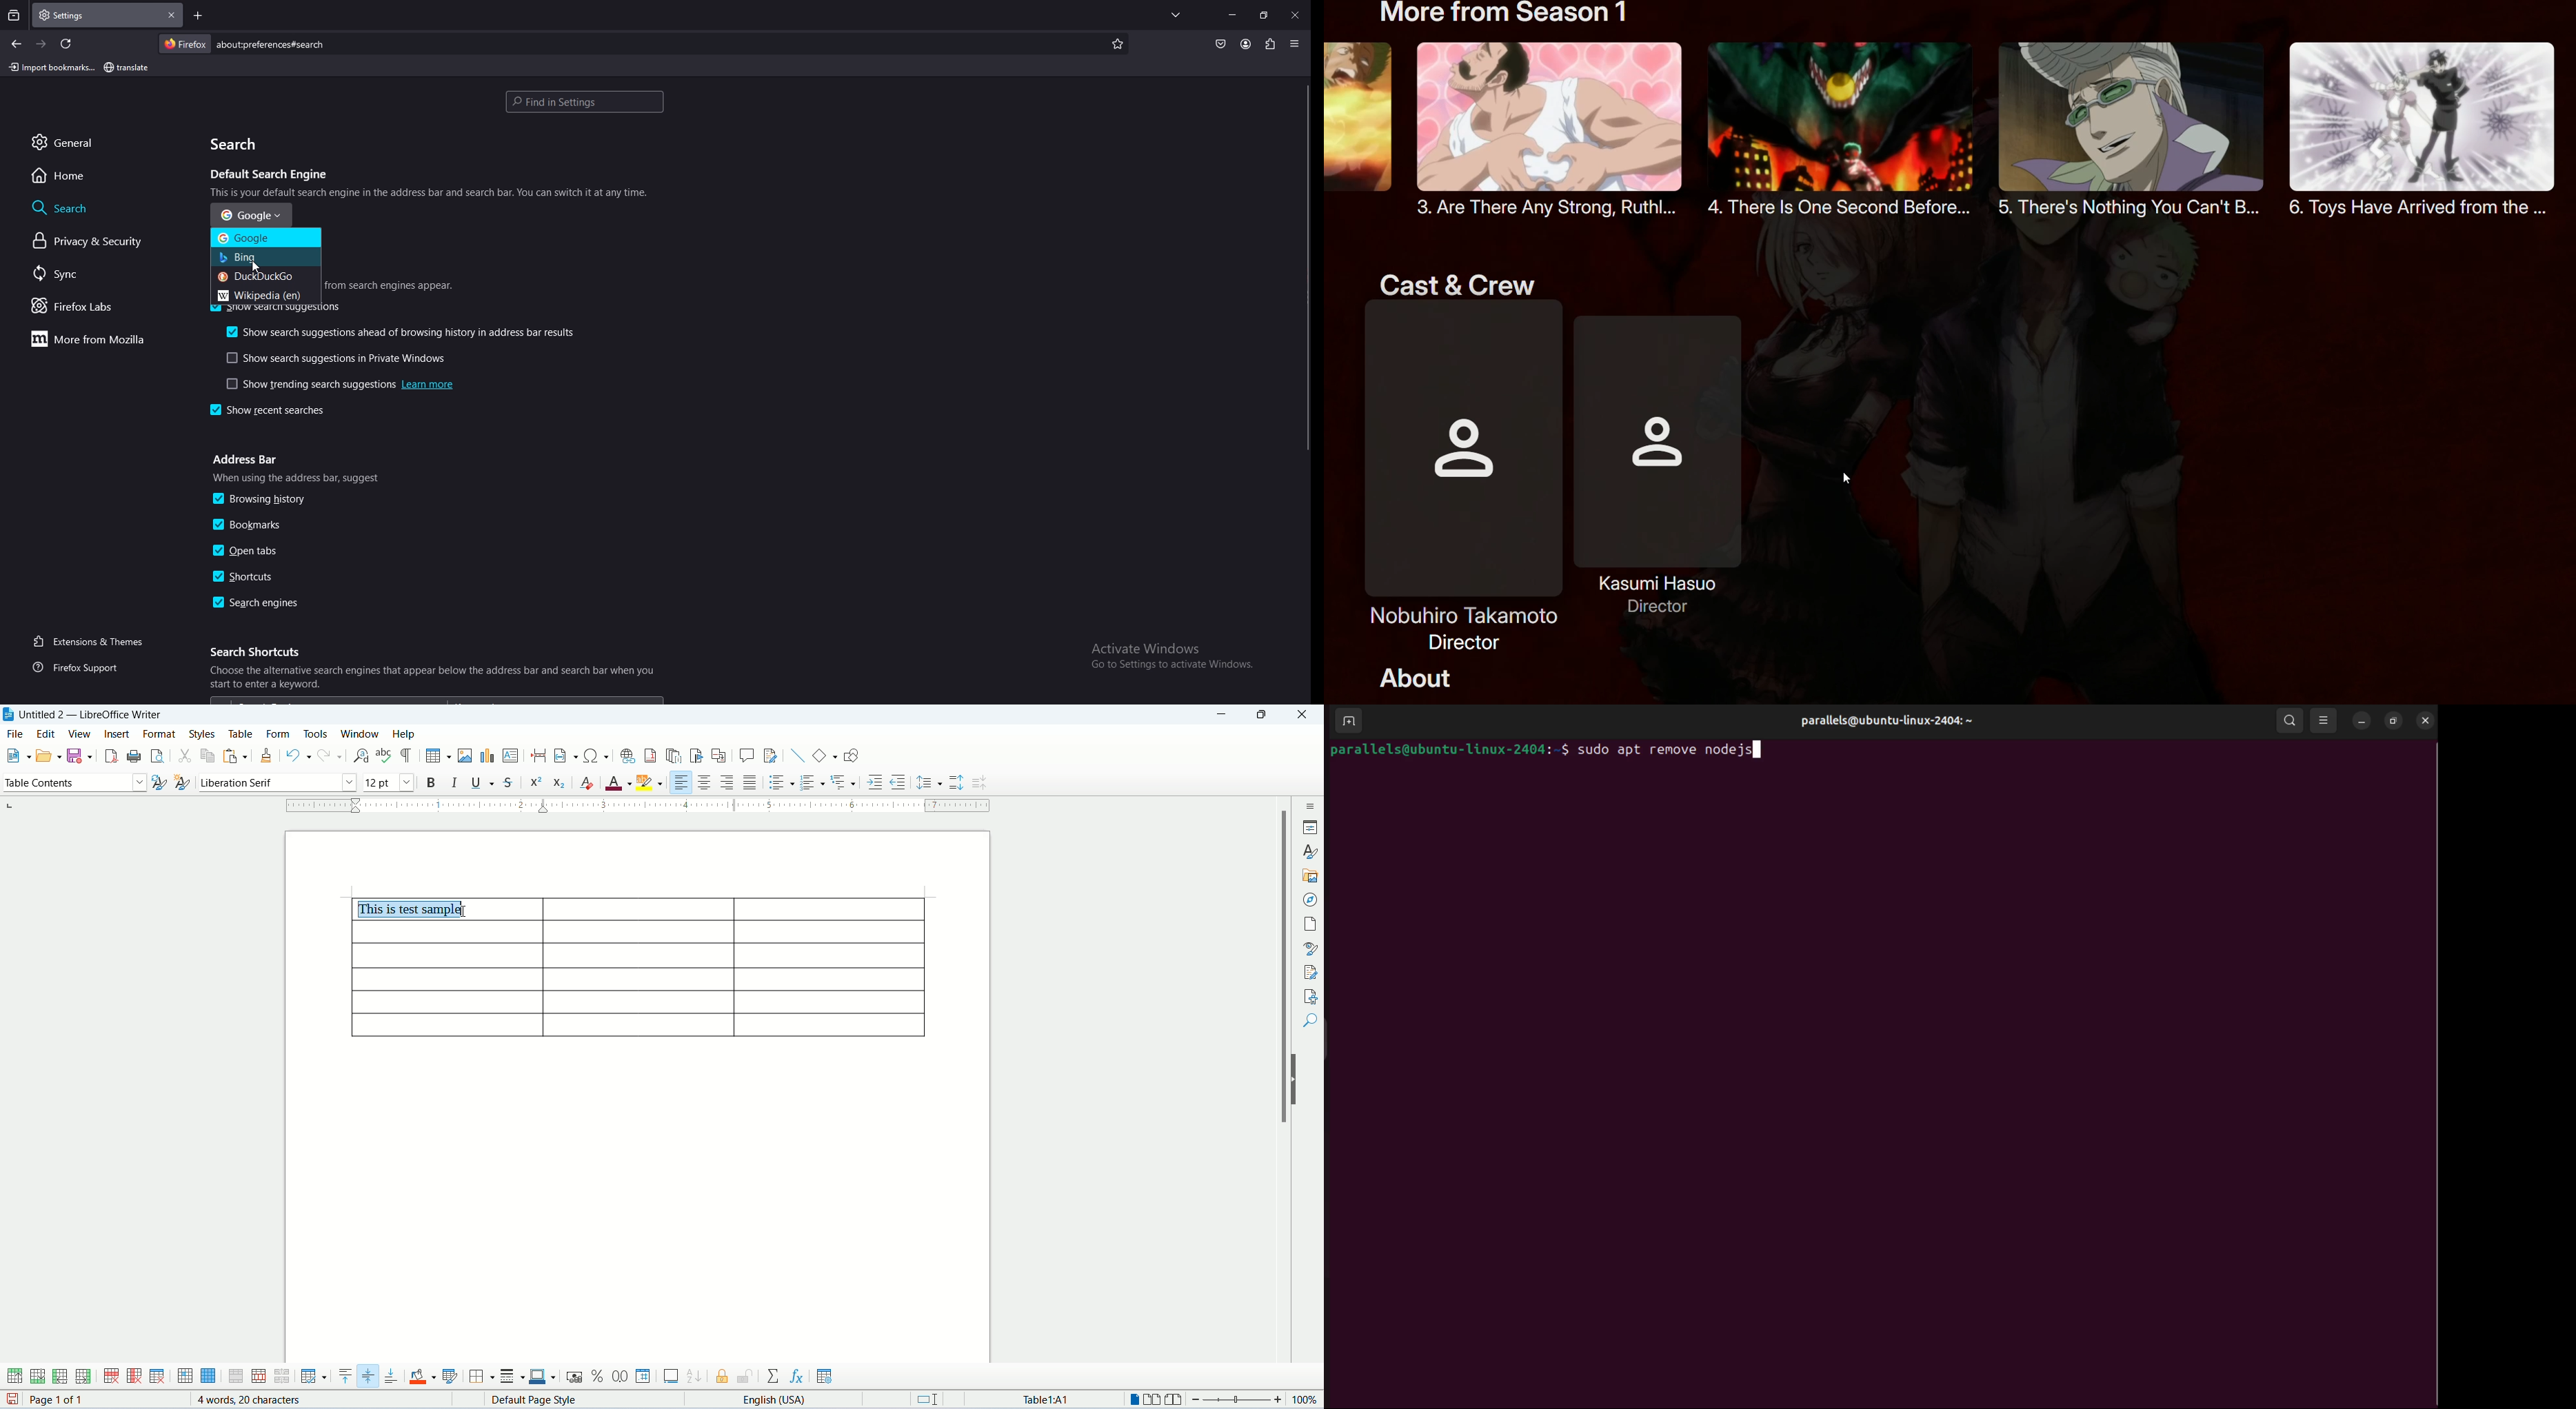  What do you see at coordinates (251, 1400) in the screenshot?
I see `word count` at bounding box center [251, 1400].